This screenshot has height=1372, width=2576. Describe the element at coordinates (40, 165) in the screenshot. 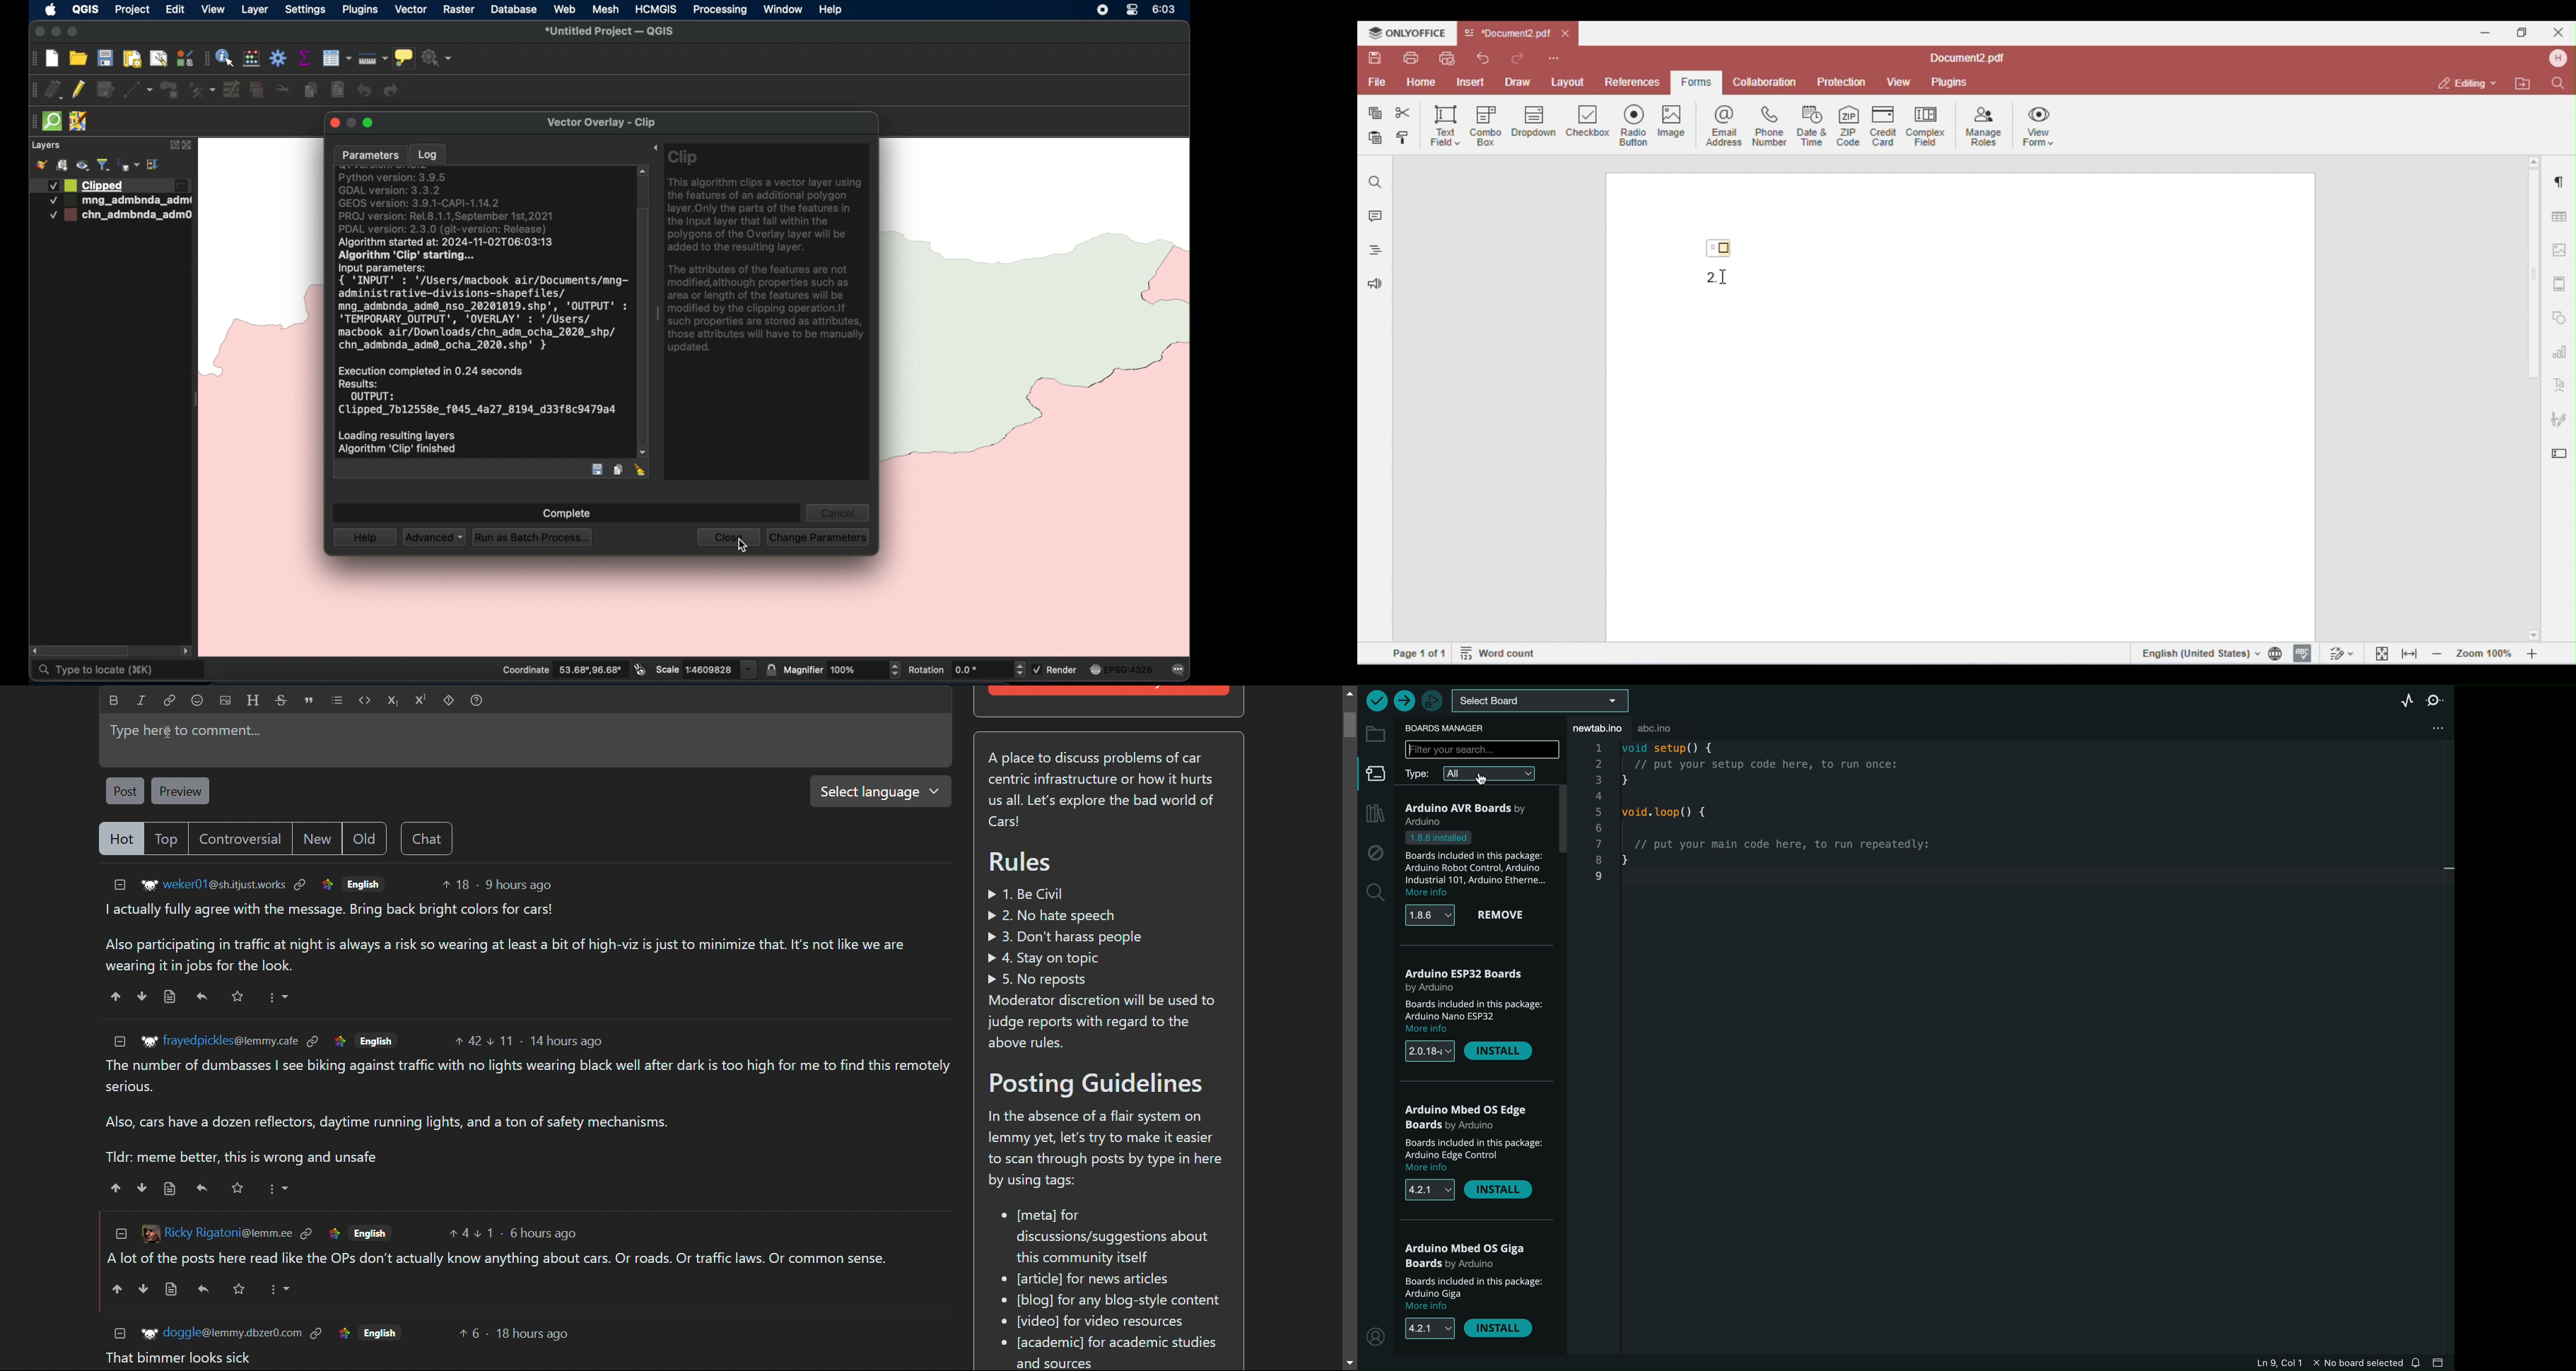

I see `open styling panel` at that location.